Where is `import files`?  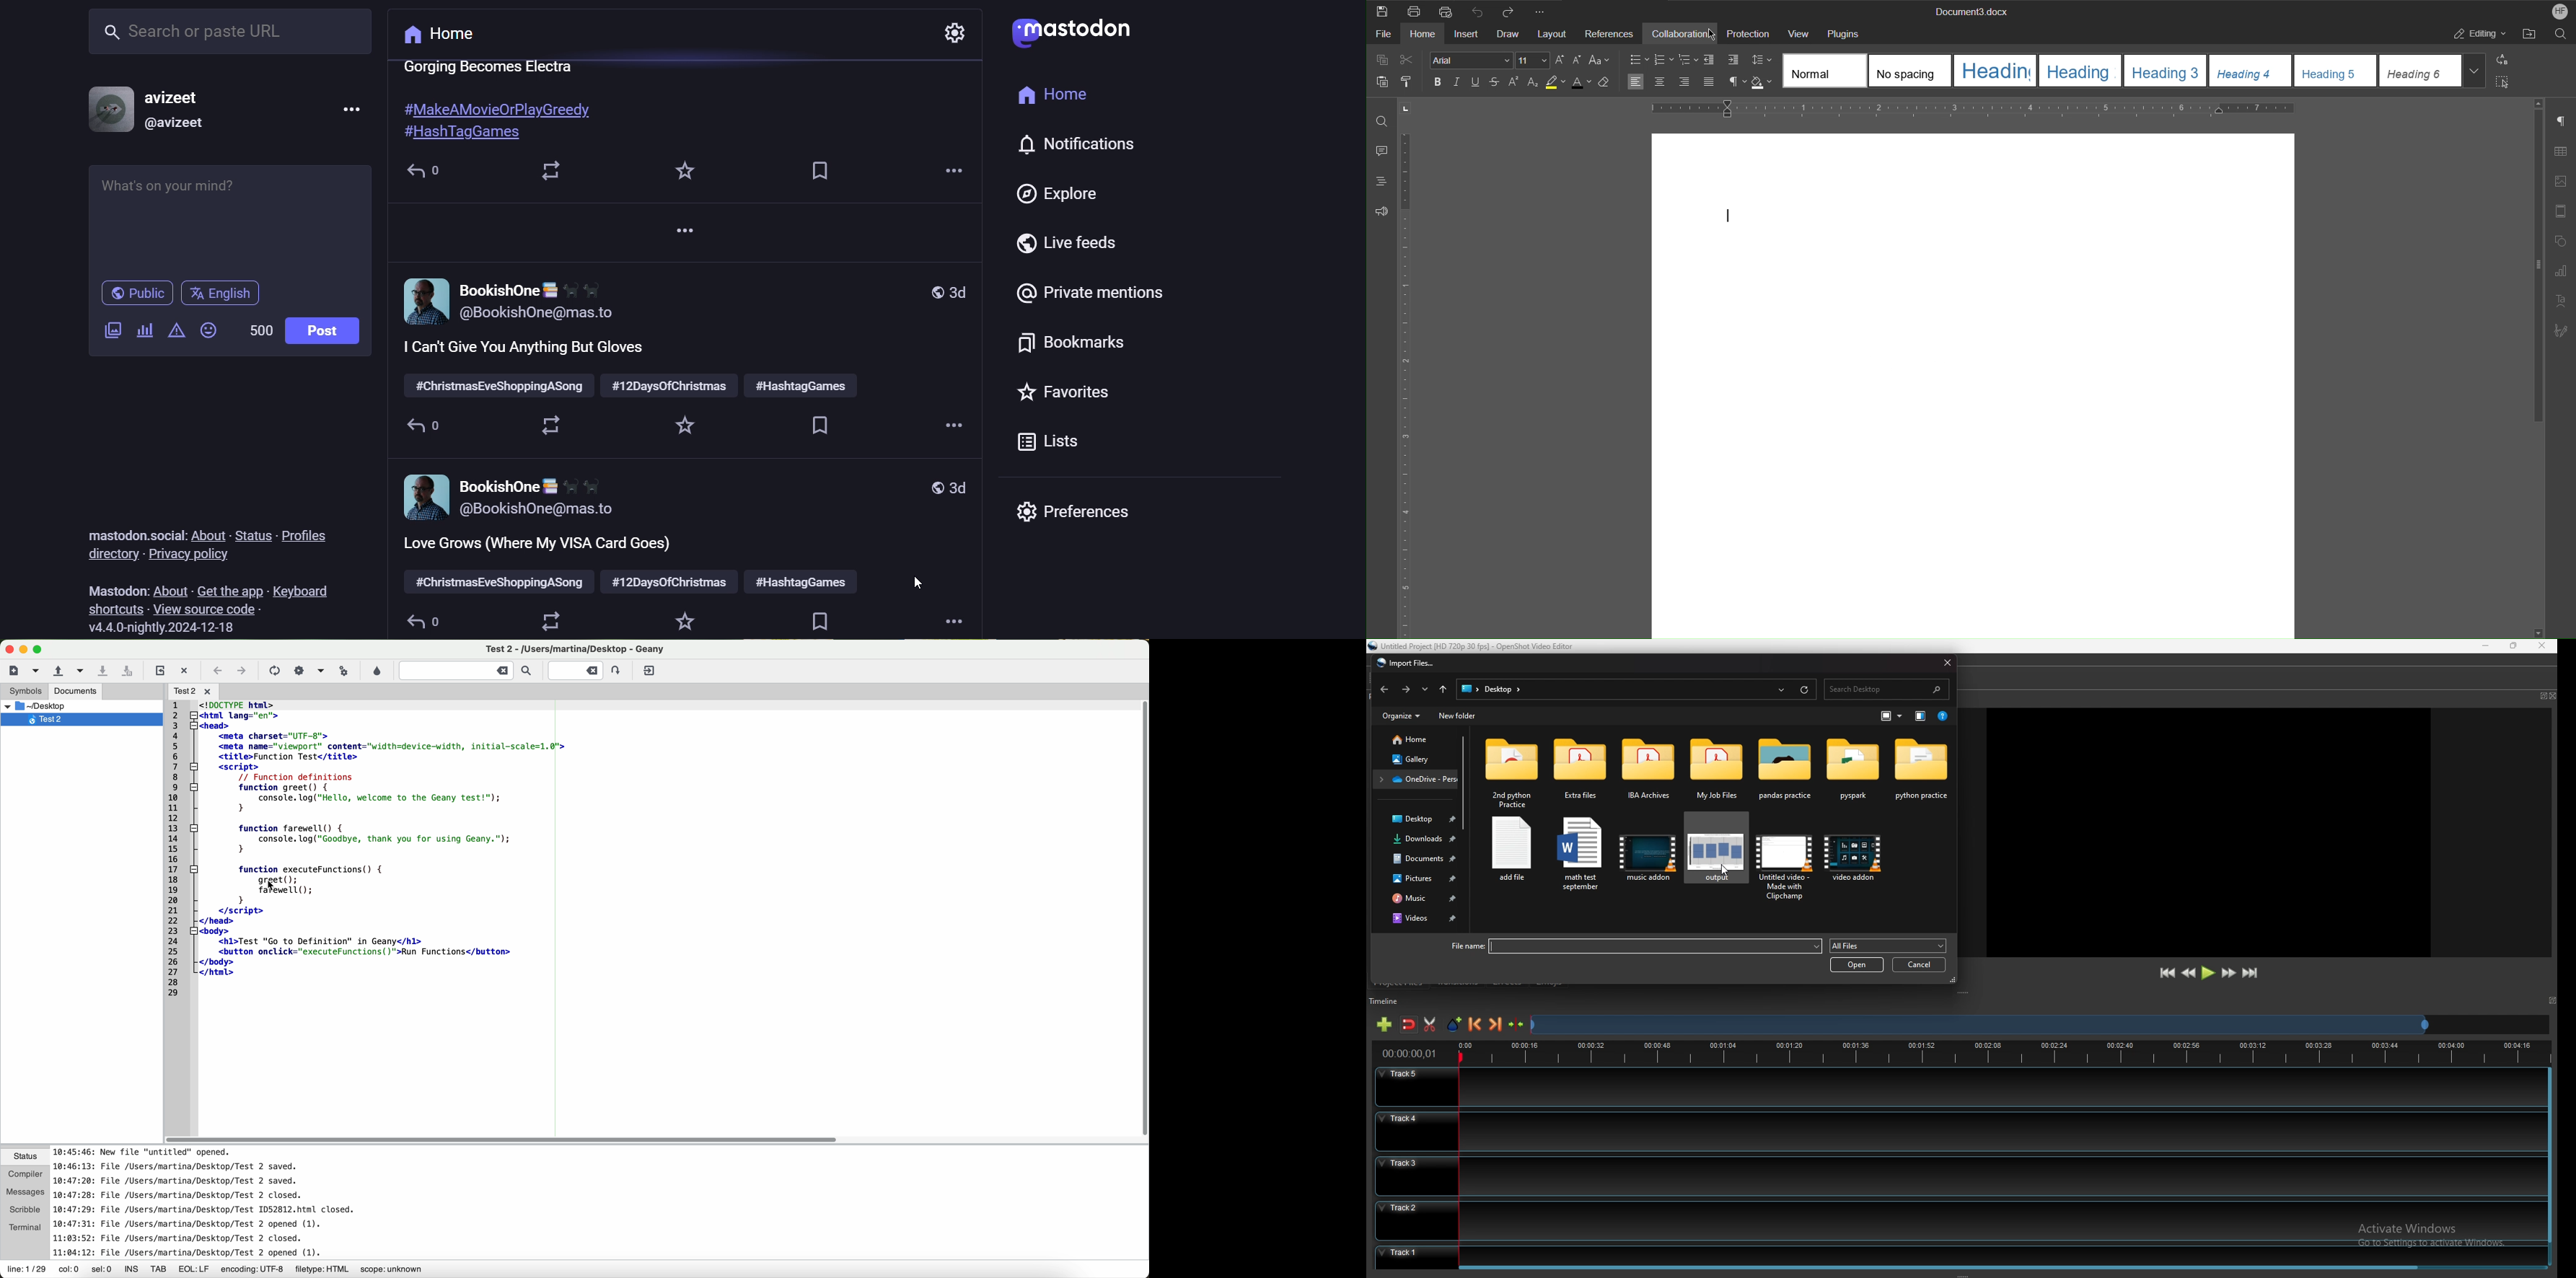 import files is located at coordinates (1405, 663).